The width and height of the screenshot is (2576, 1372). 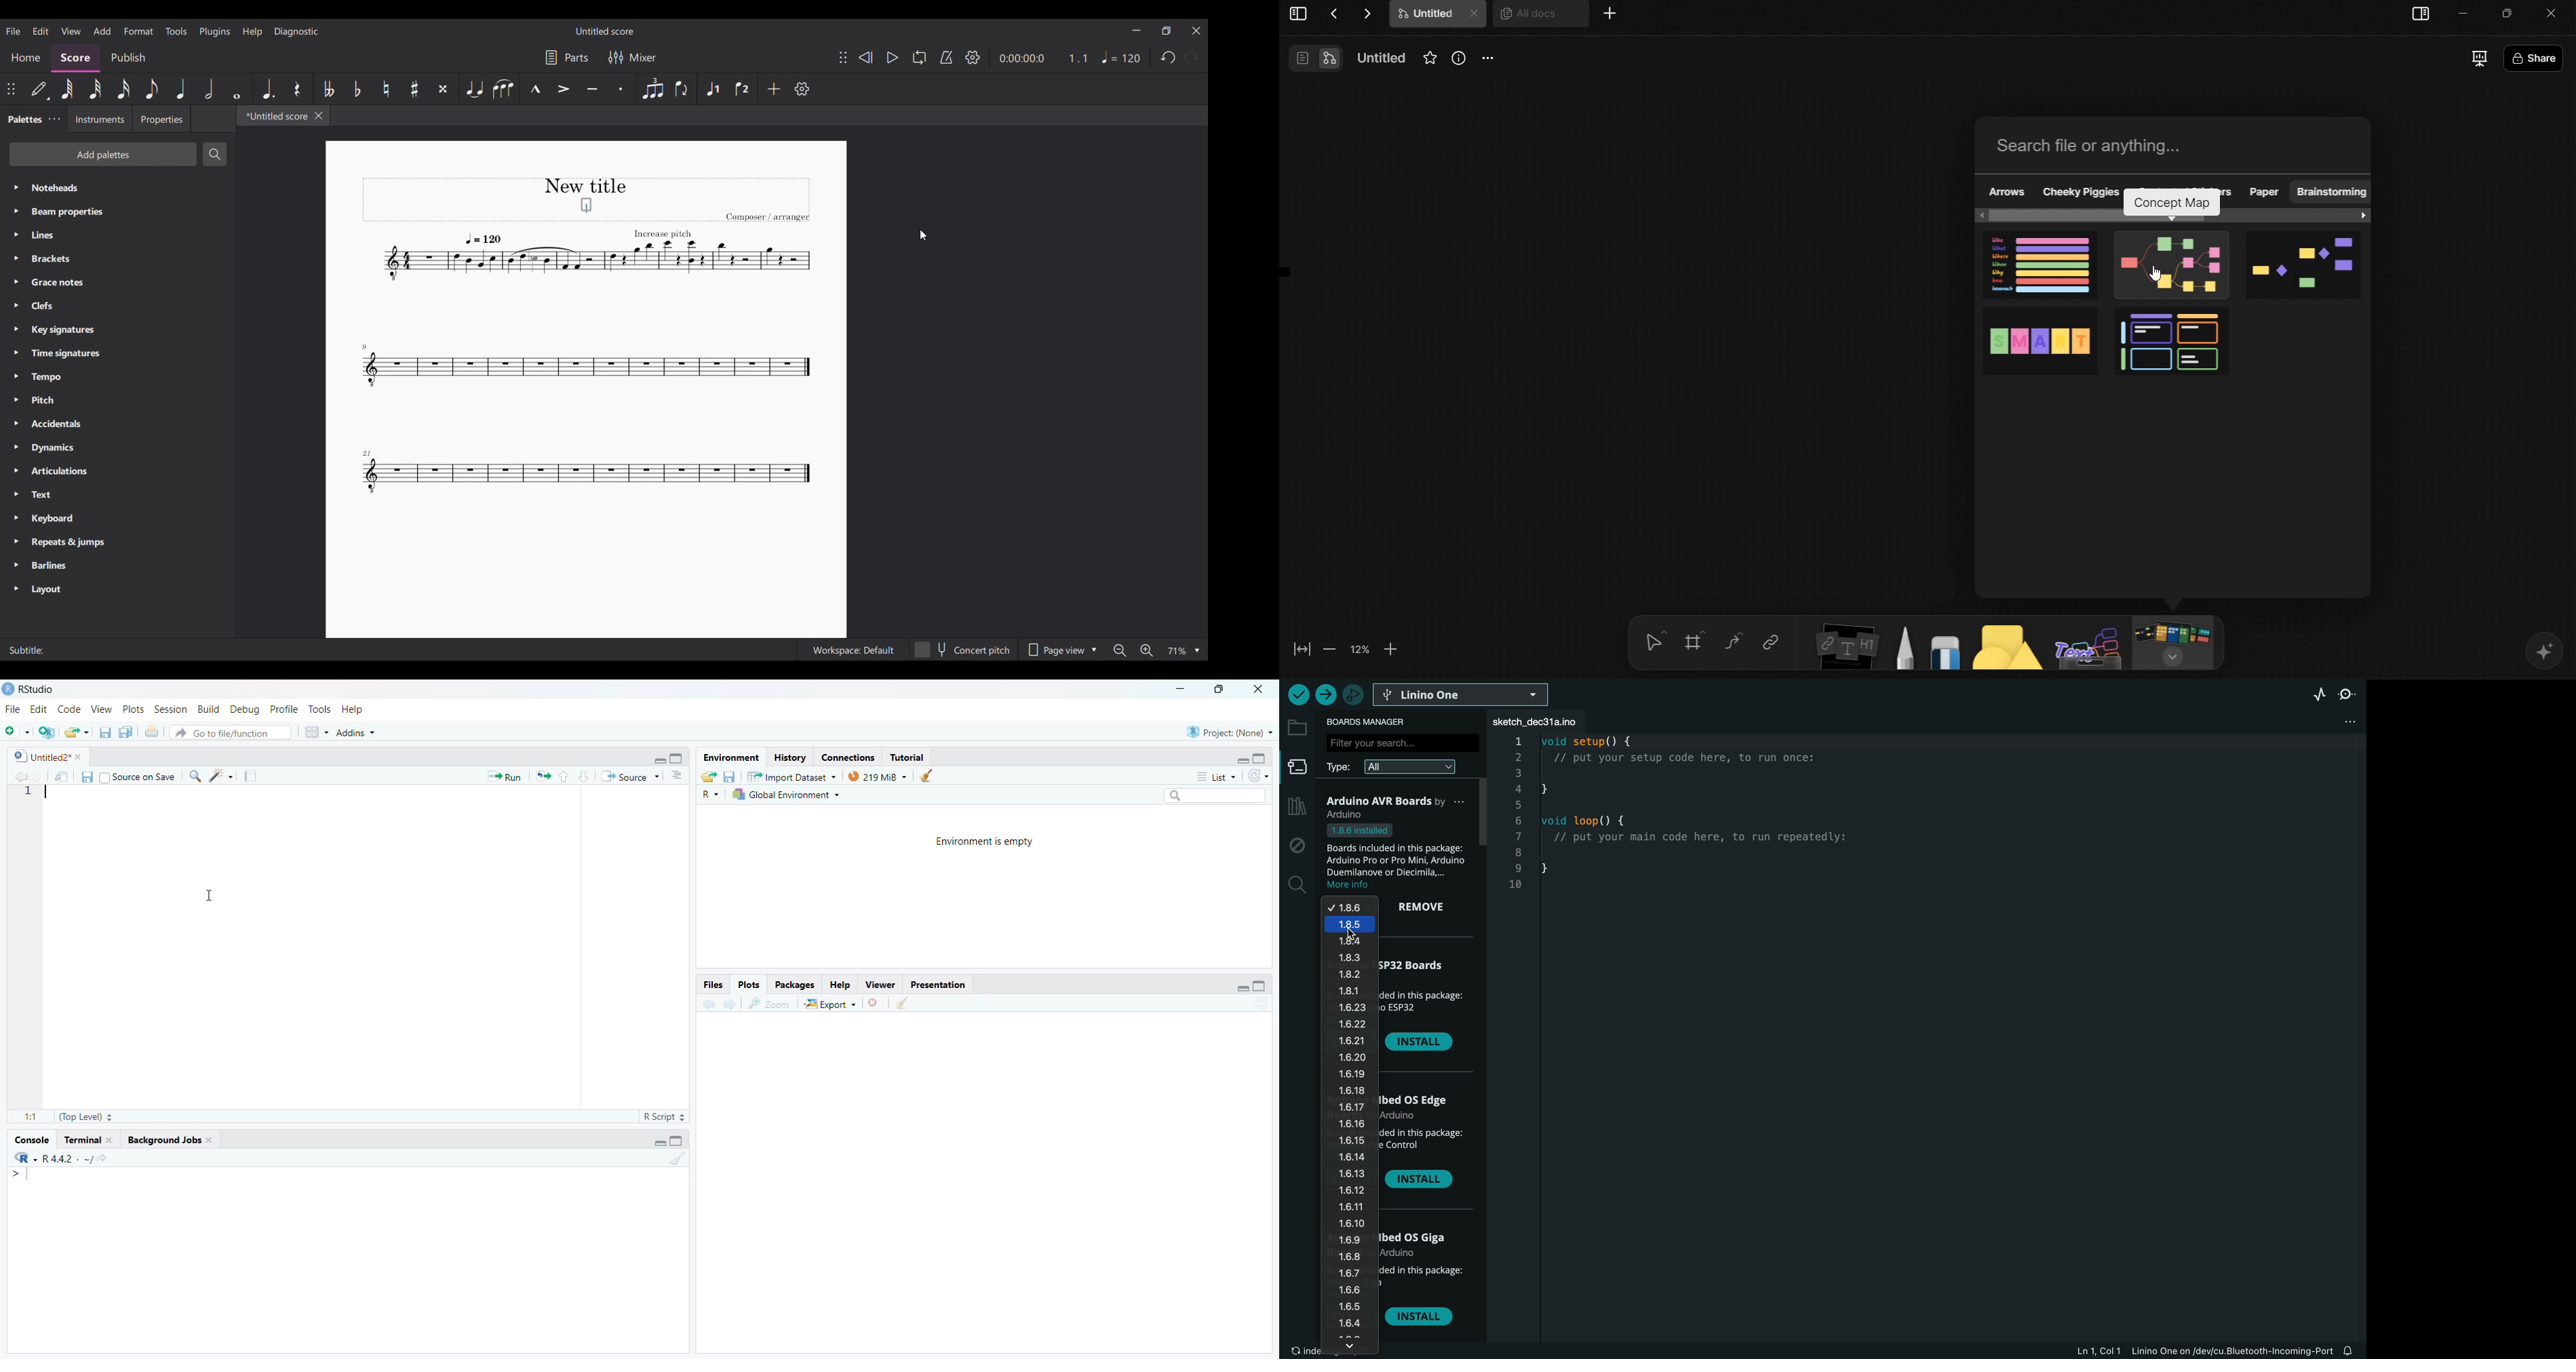 What do you see at coordinates (314, 731) in the screenshot?
I see `Workspace panes` at bounding box center [314, 731].